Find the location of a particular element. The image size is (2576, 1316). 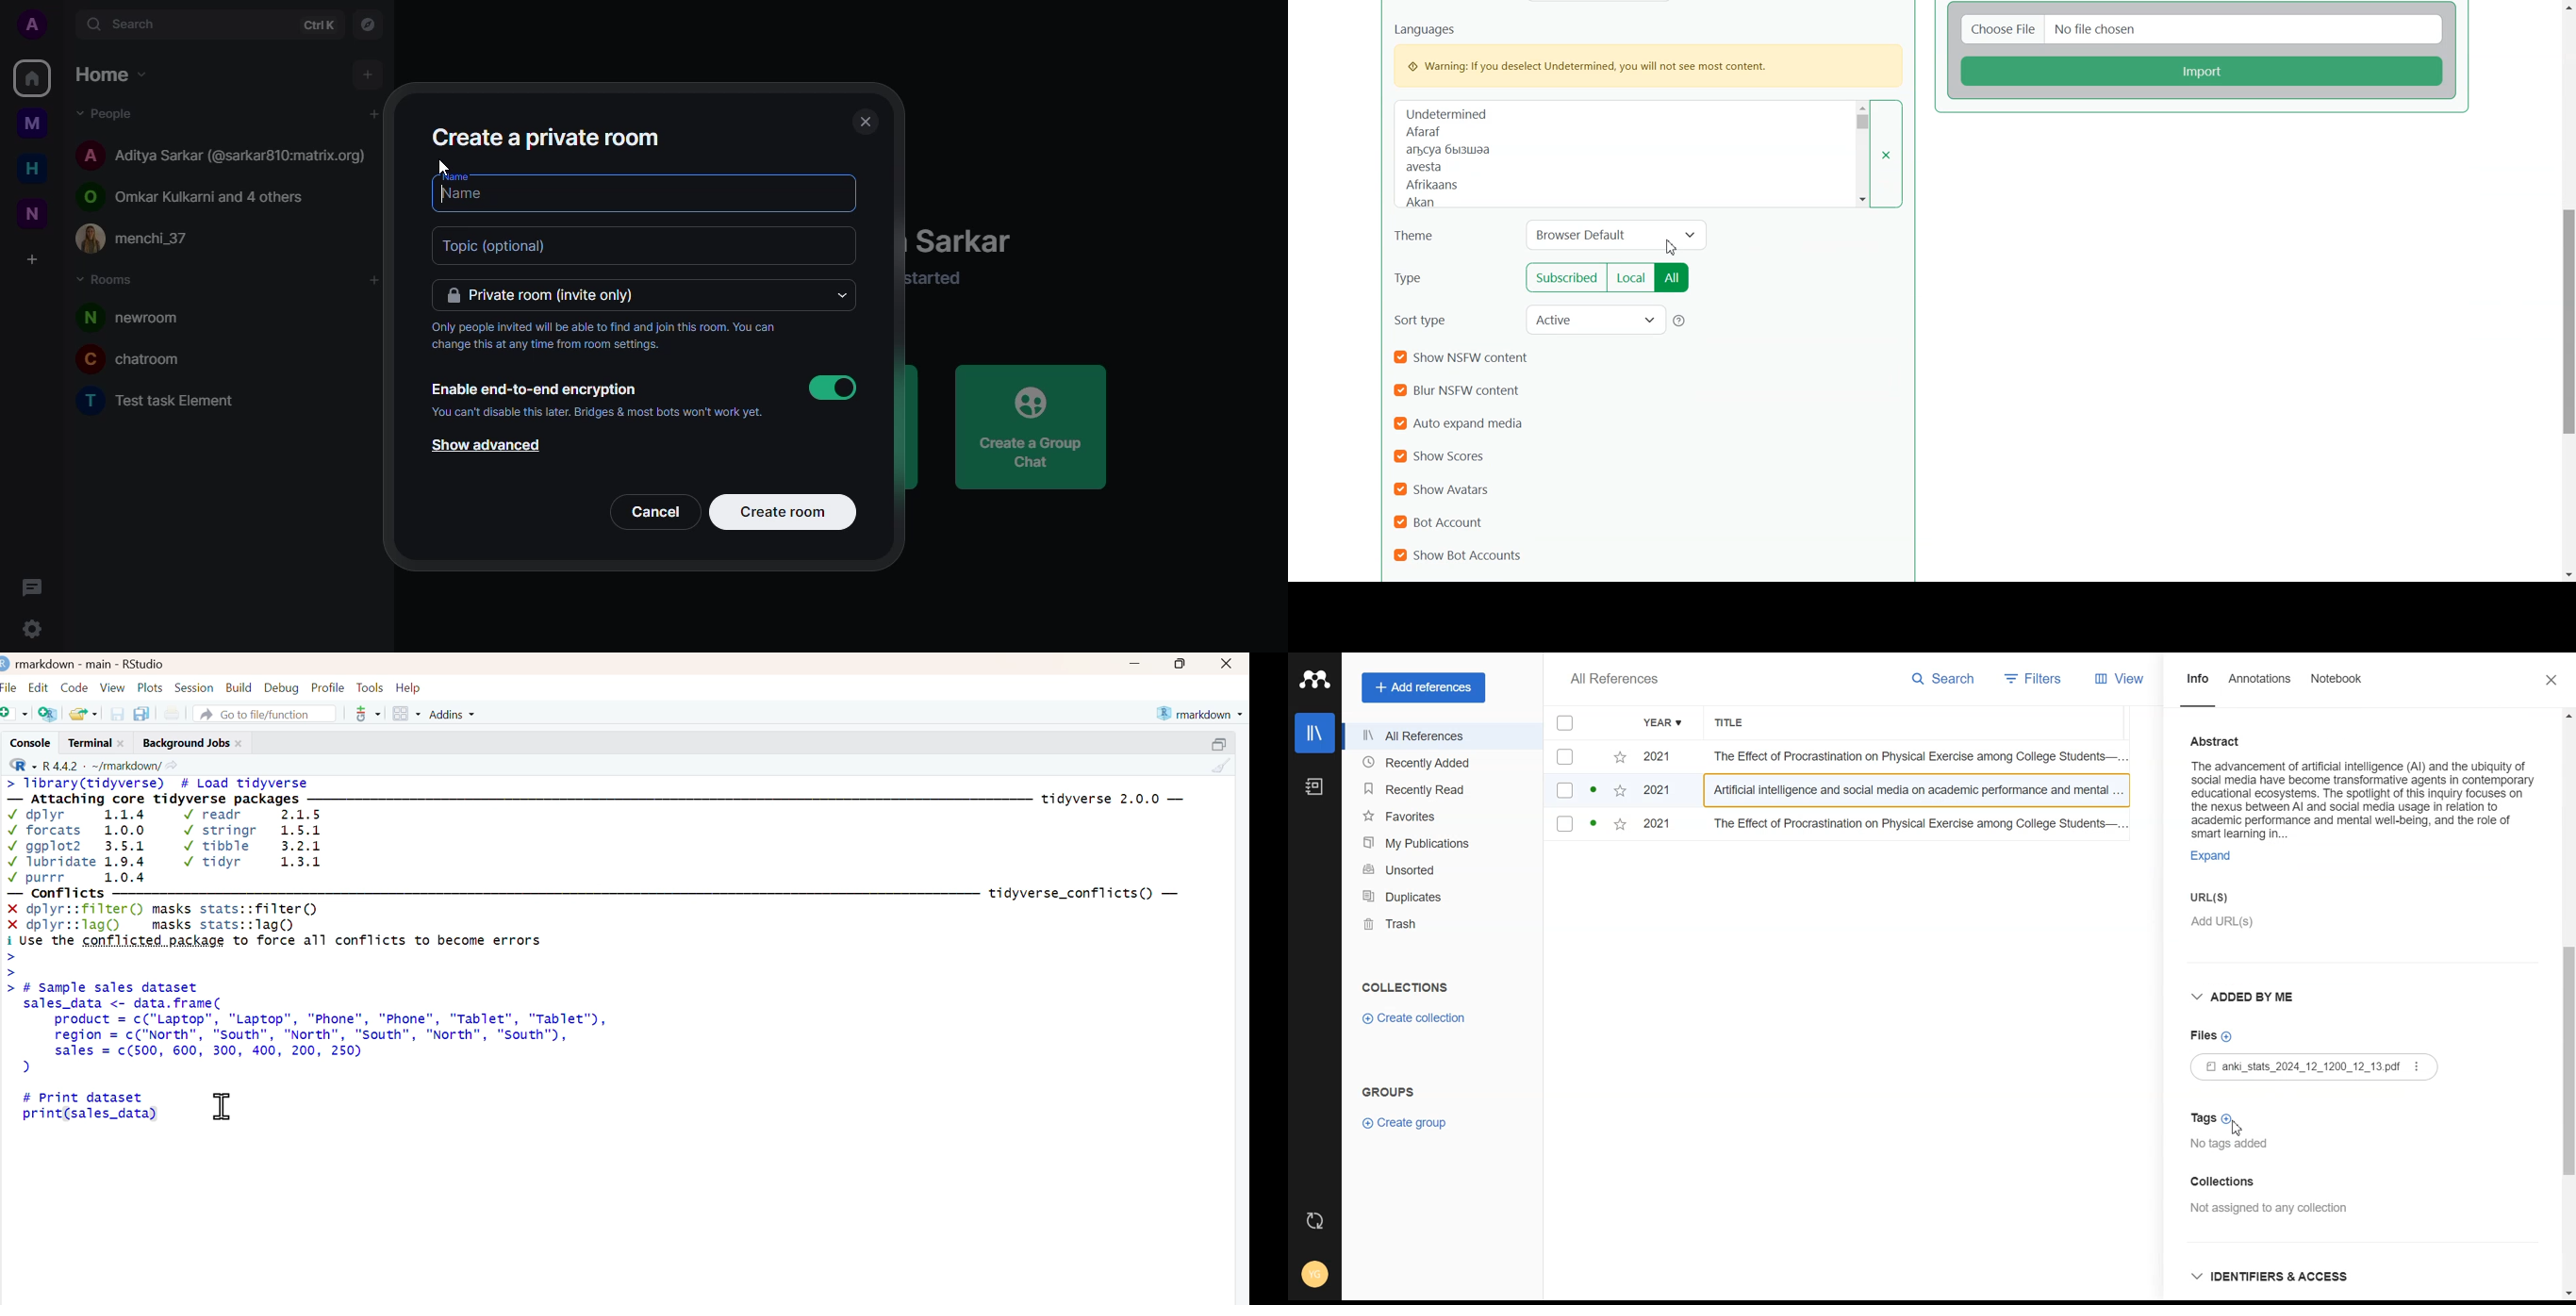

Not assigned any collection is located at coordinates (2273, 1211).